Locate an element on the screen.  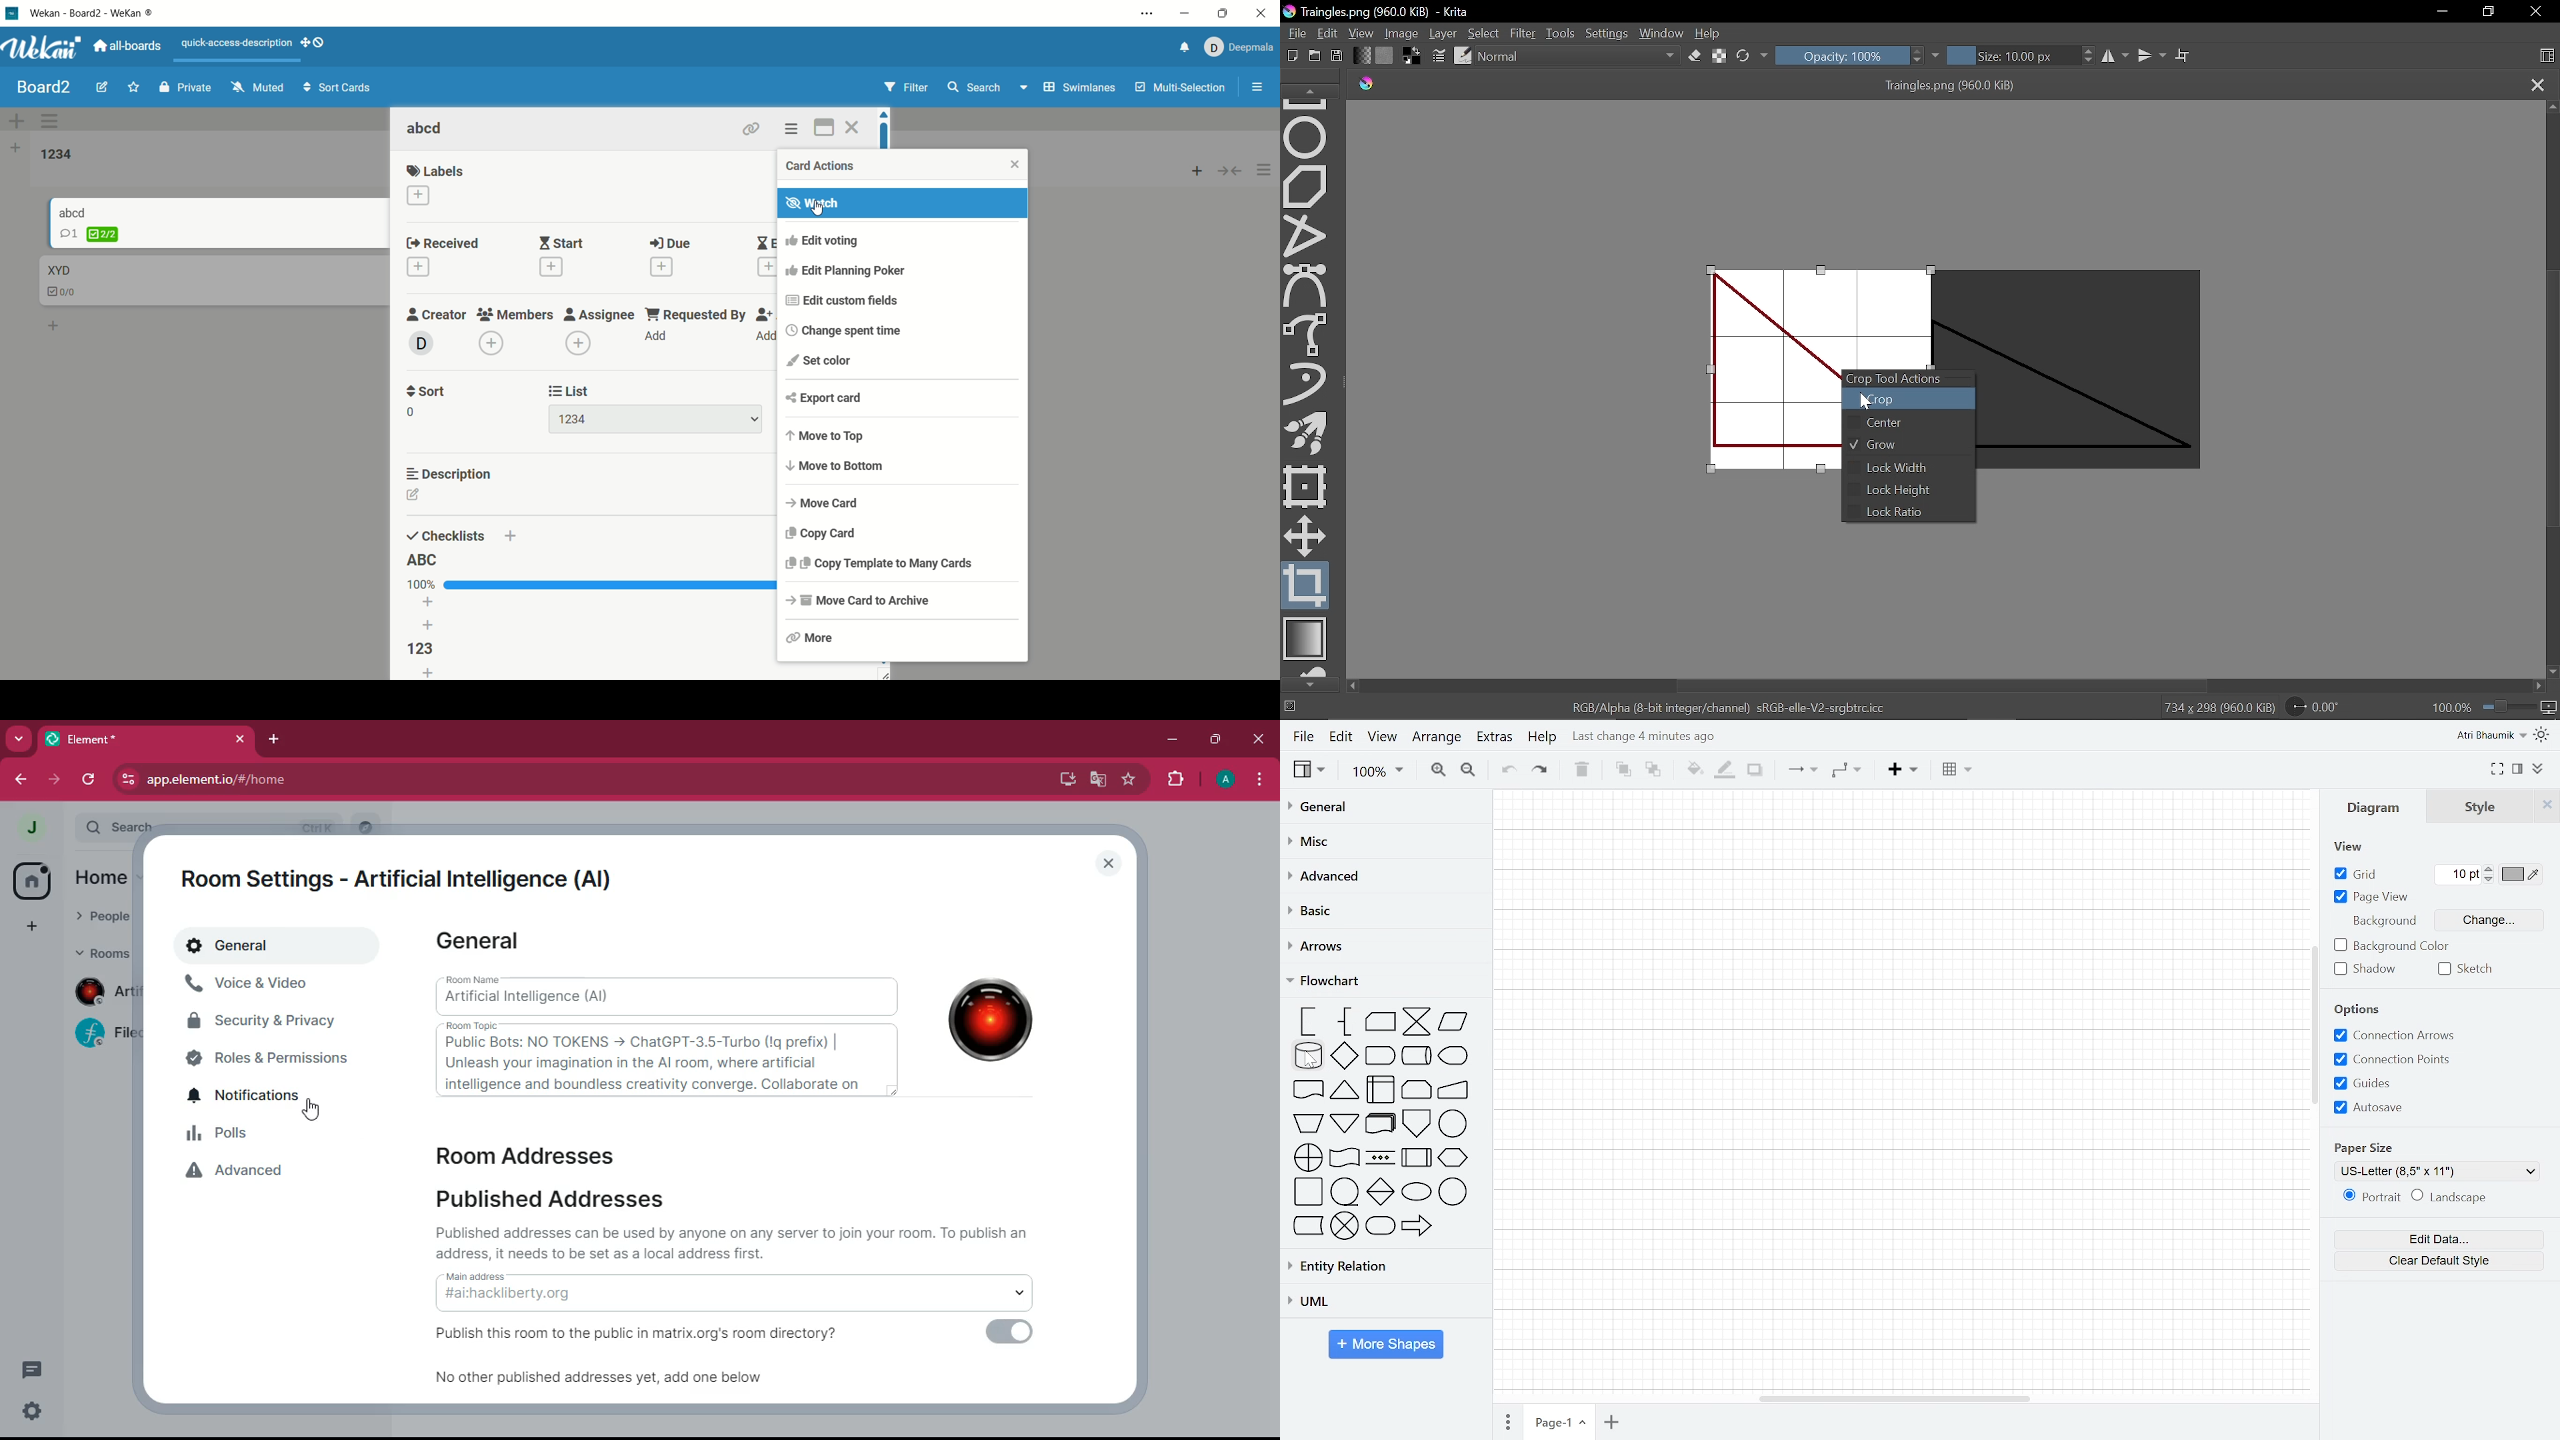
Change is located at coordinates (2491, 920).